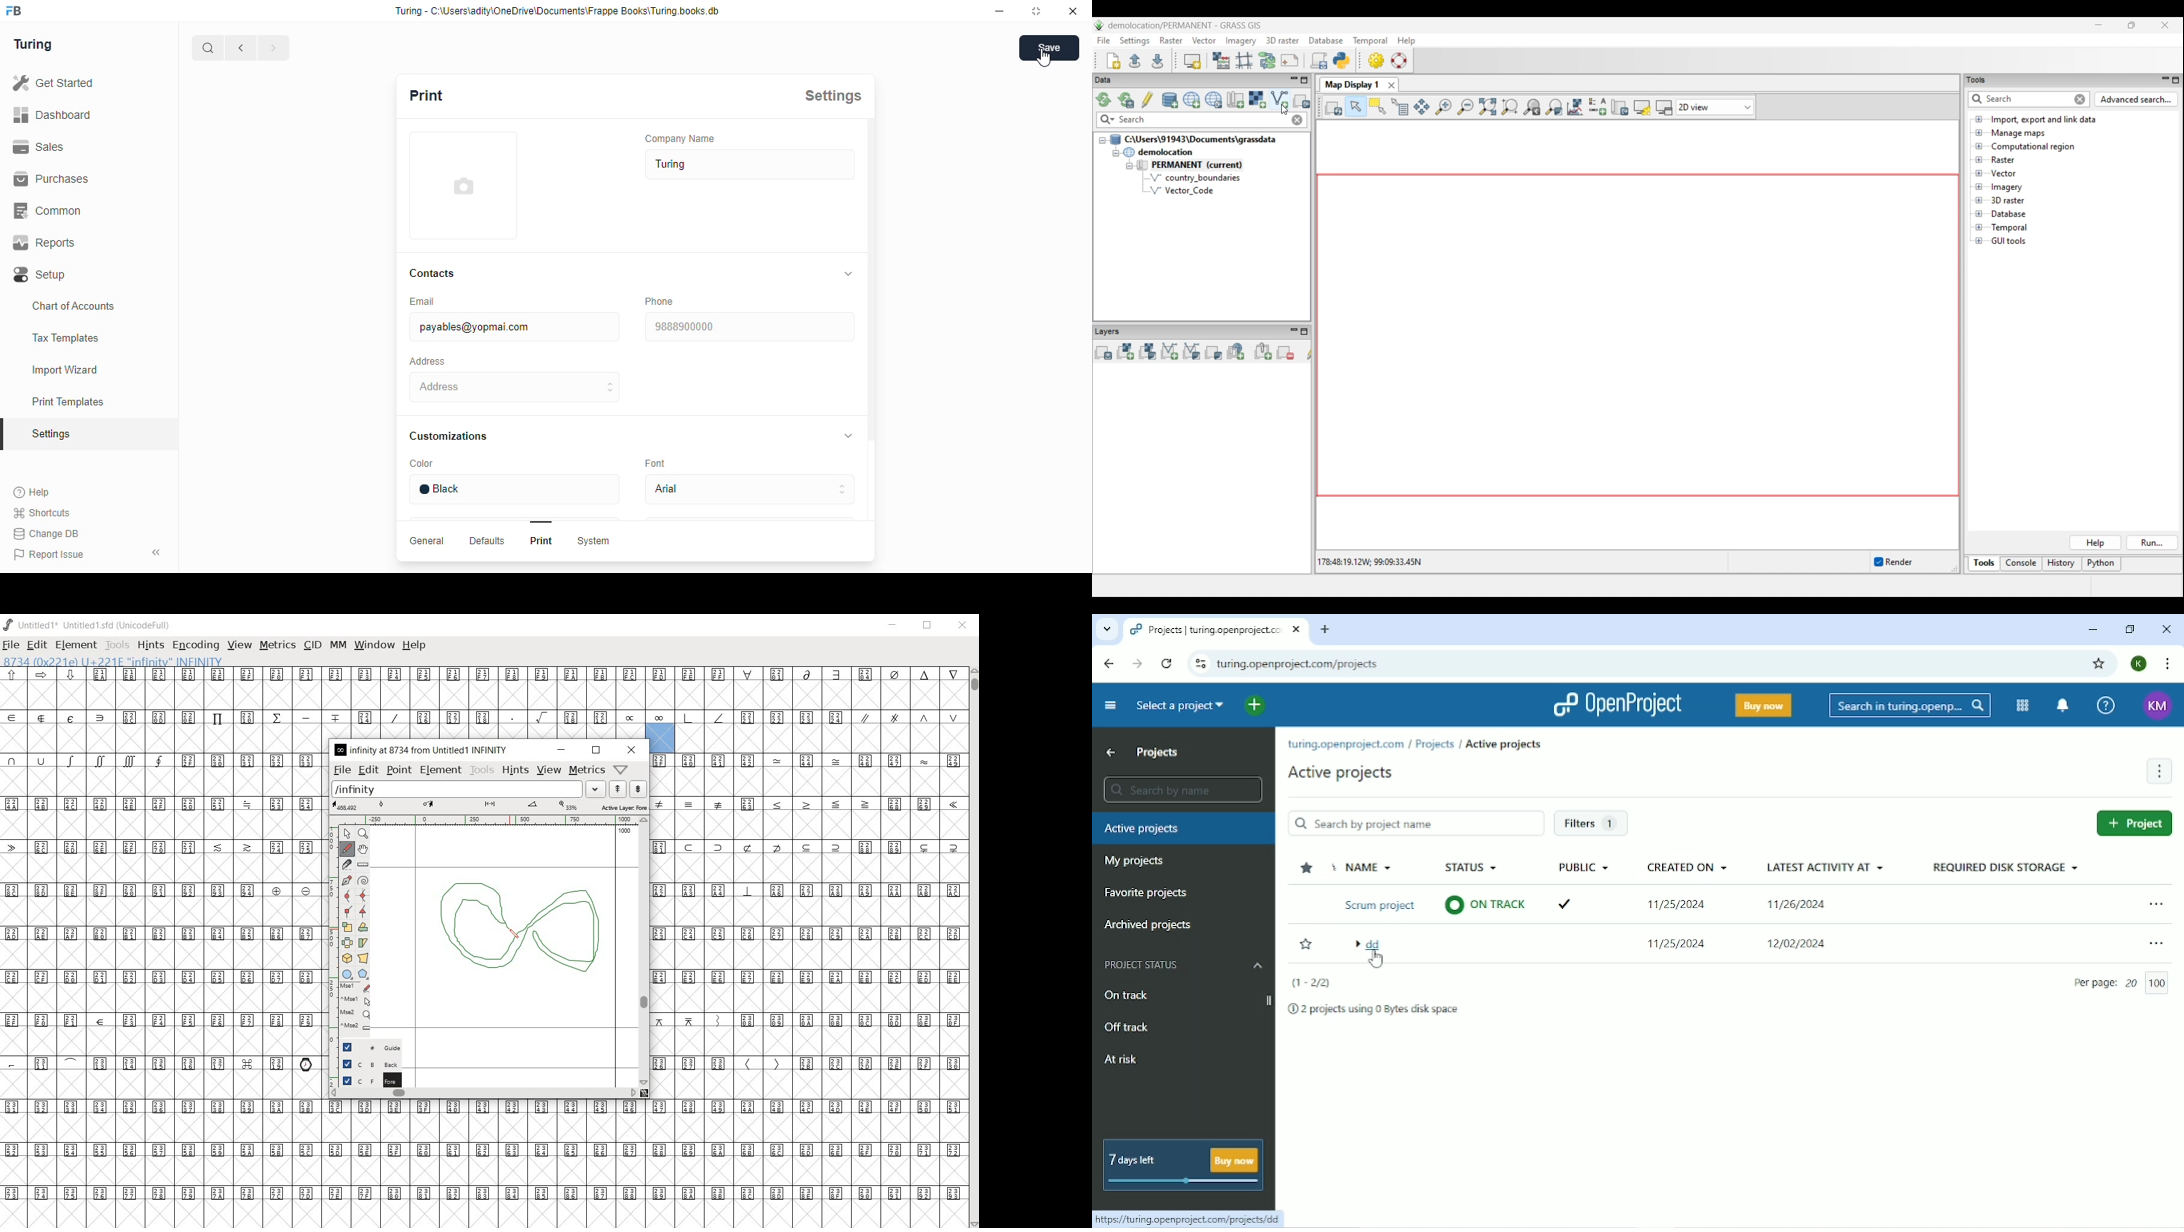 The image size is (2184, 1232). I want to click on Unicode code points, so click(705, 760).